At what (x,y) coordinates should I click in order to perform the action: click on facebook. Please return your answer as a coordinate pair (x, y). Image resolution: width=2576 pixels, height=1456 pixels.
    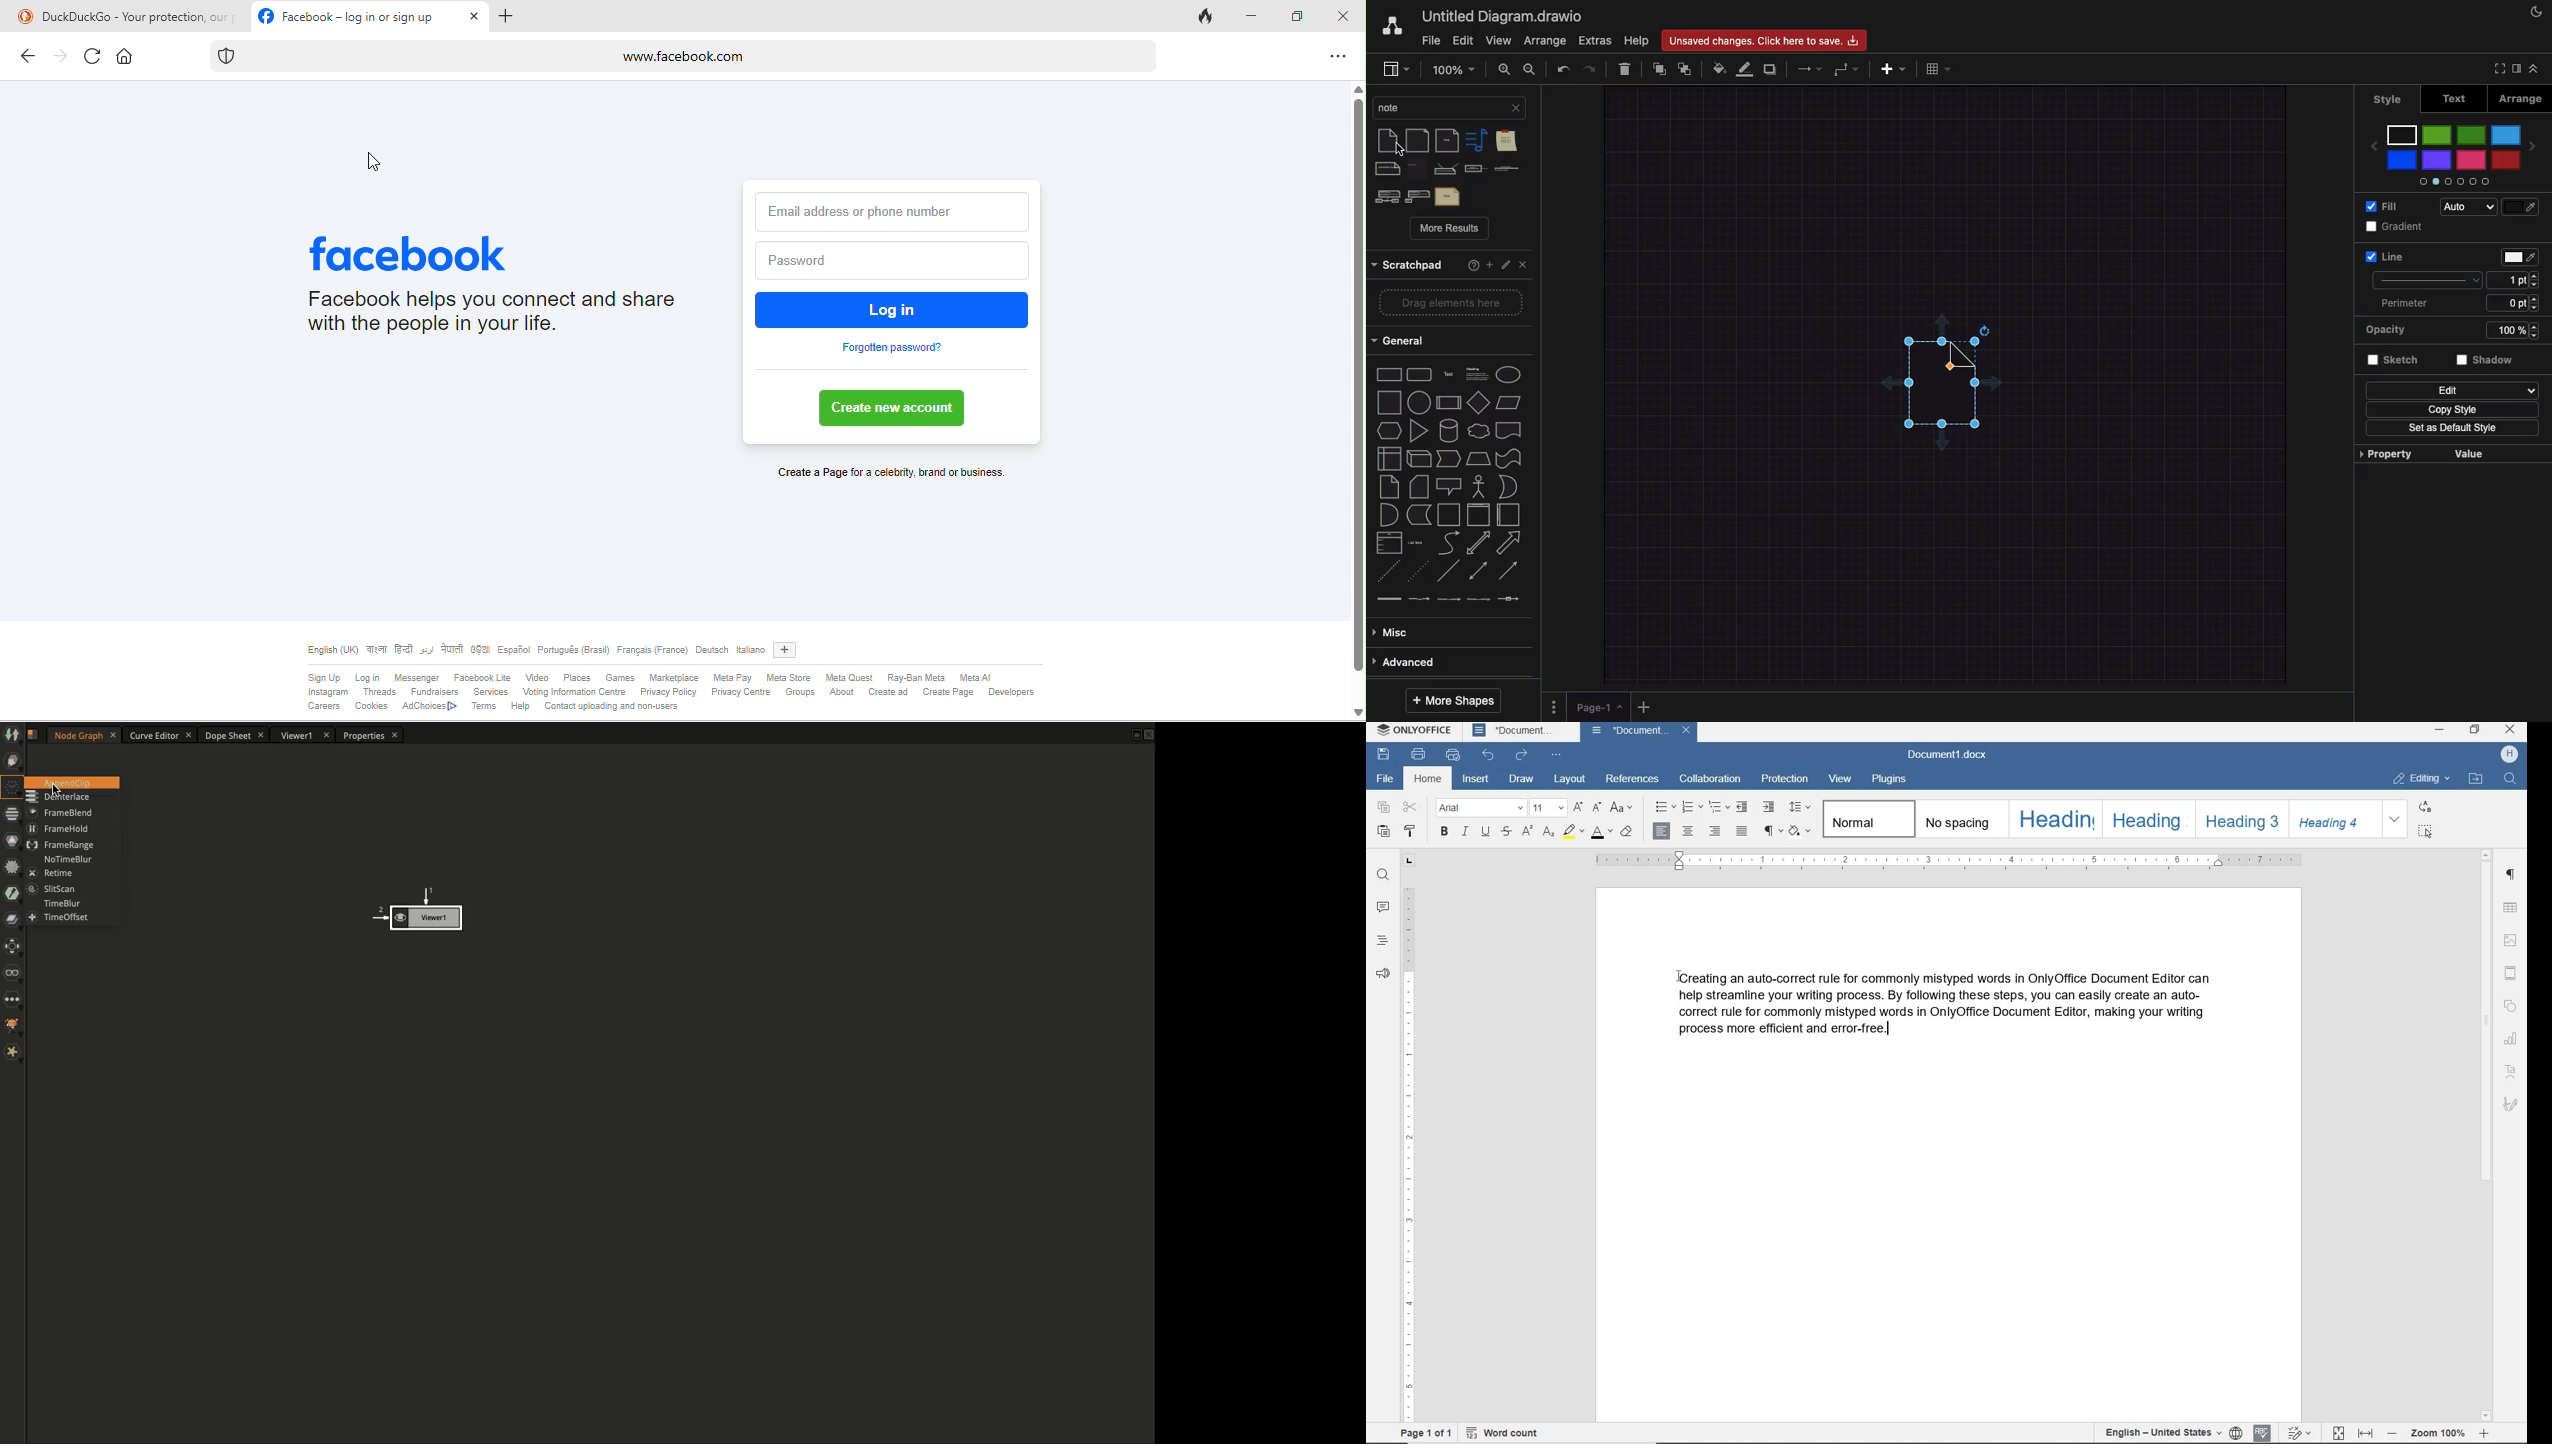
    Looking at the image, I should click on (424, 252).